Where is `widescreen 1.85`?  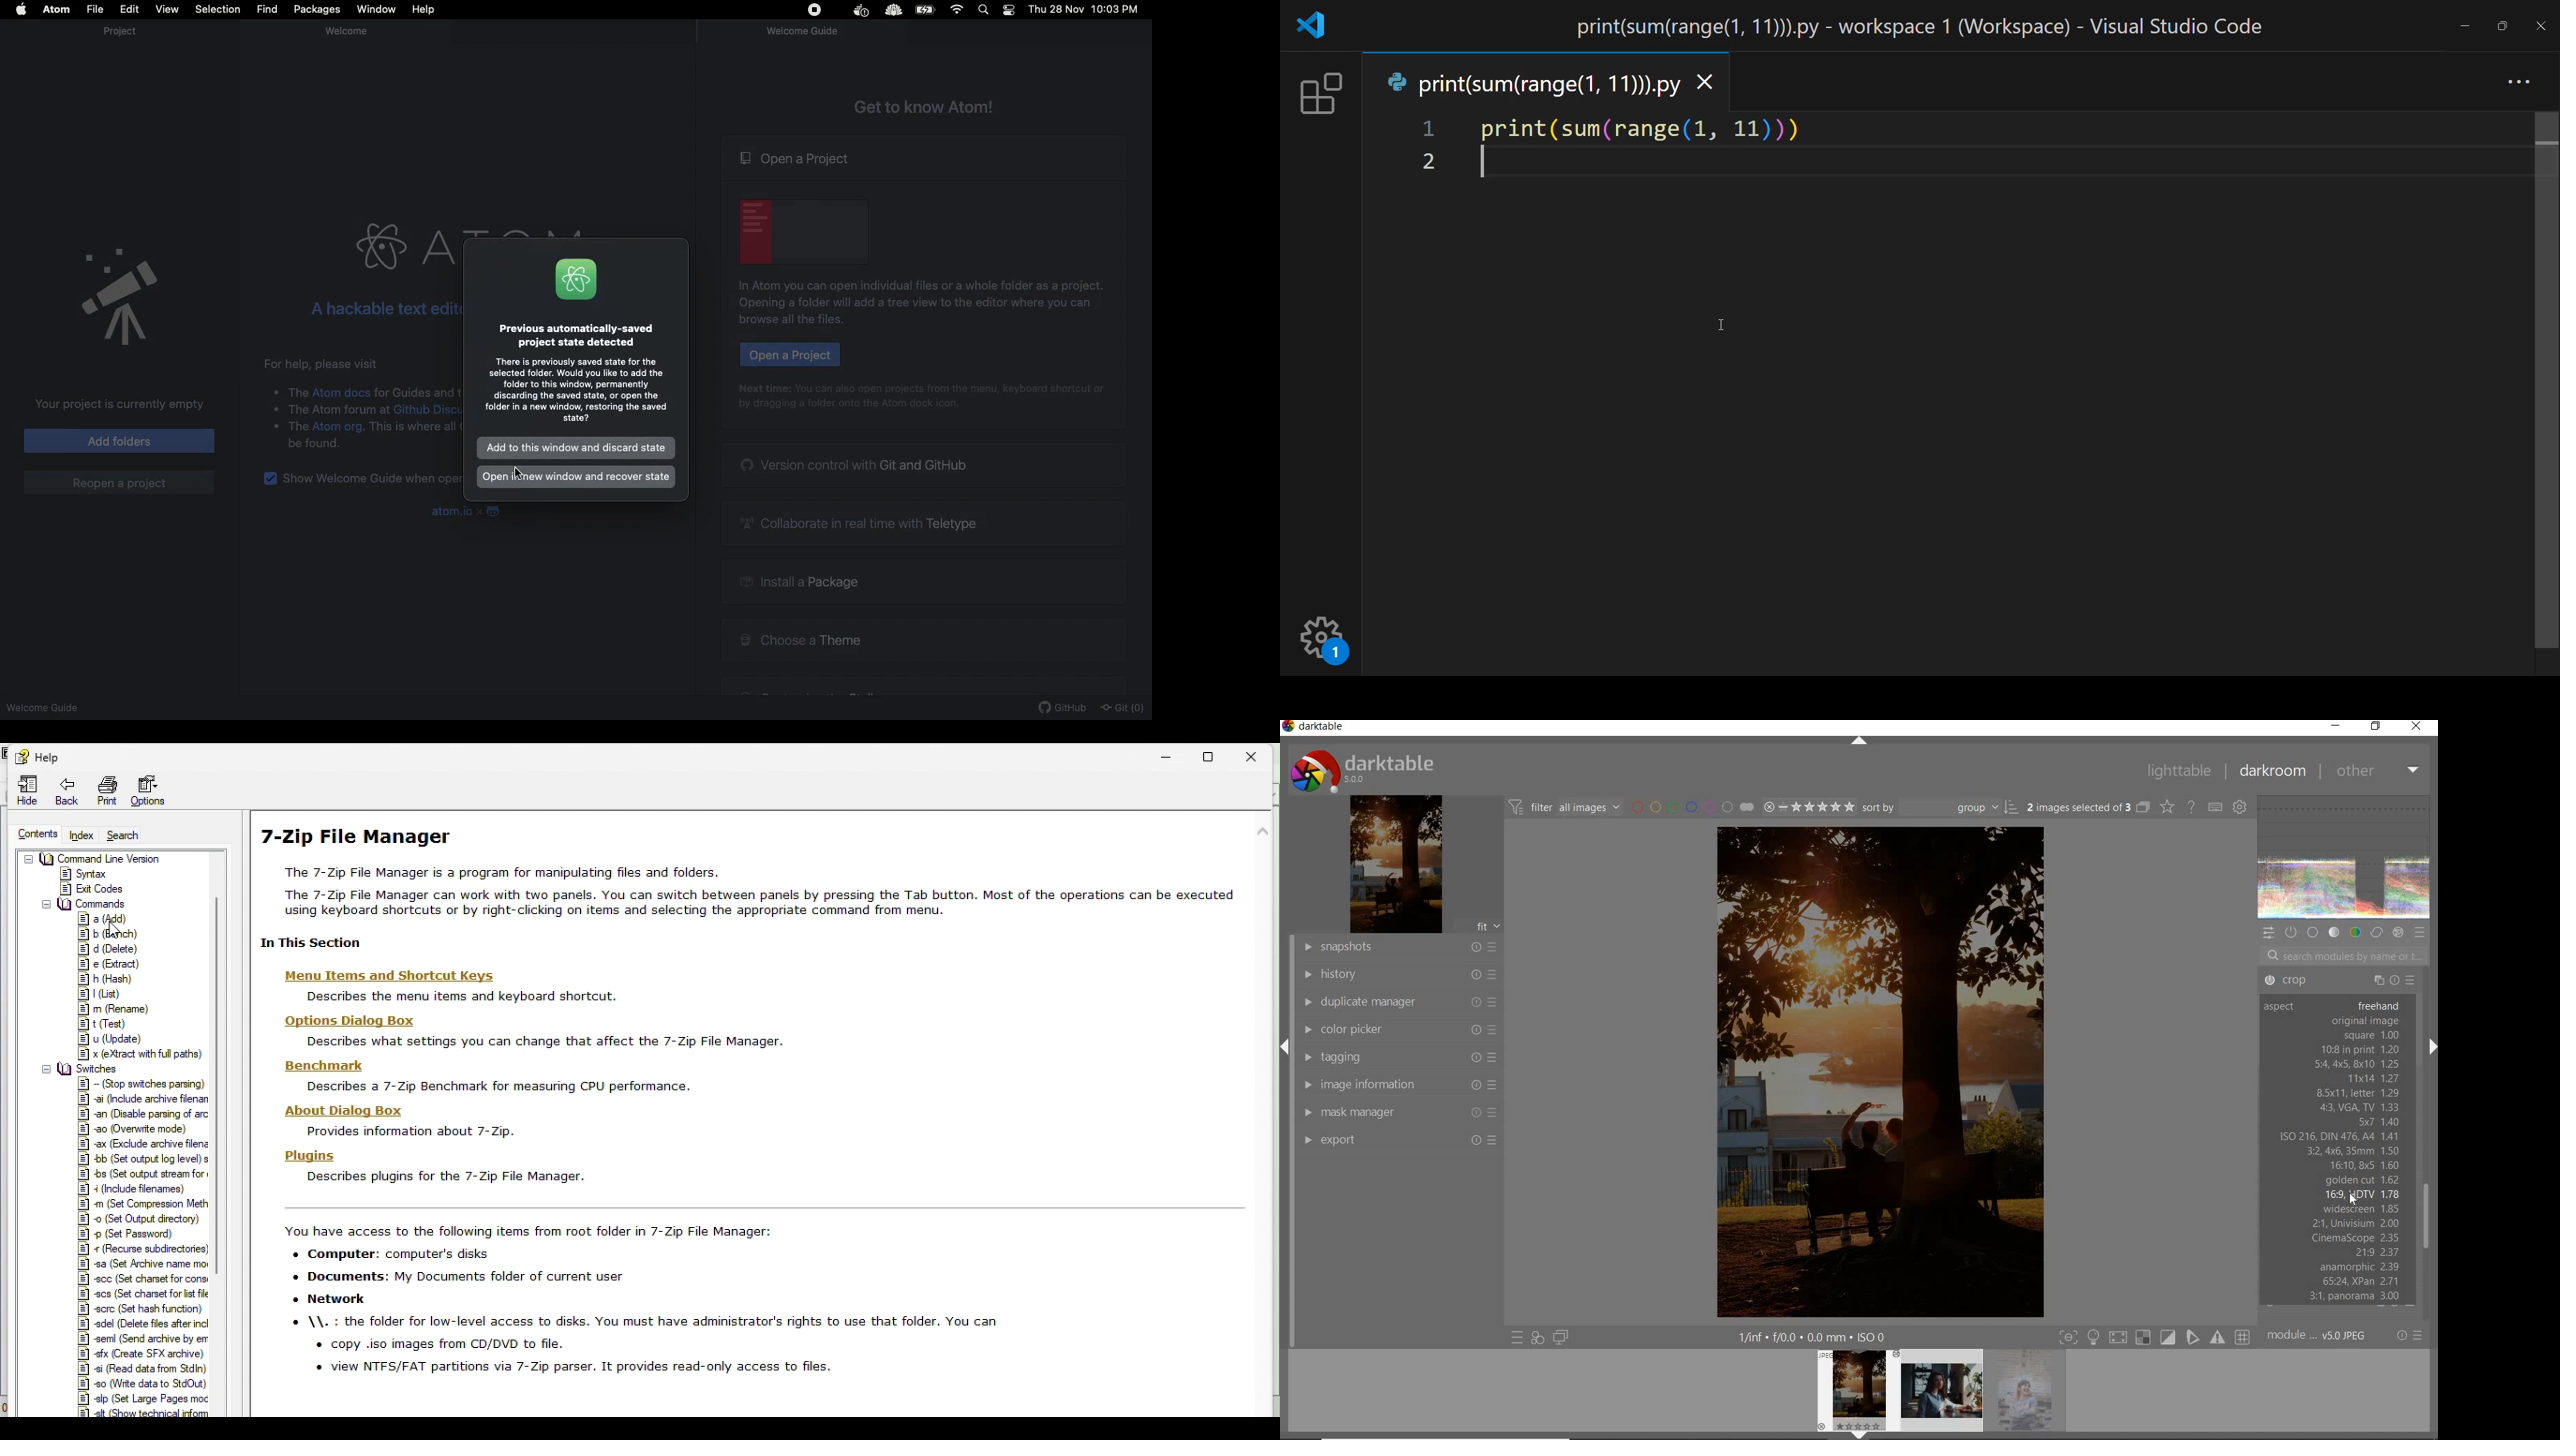 widescreen 1.85 is located at coordinates (2361, 1209).